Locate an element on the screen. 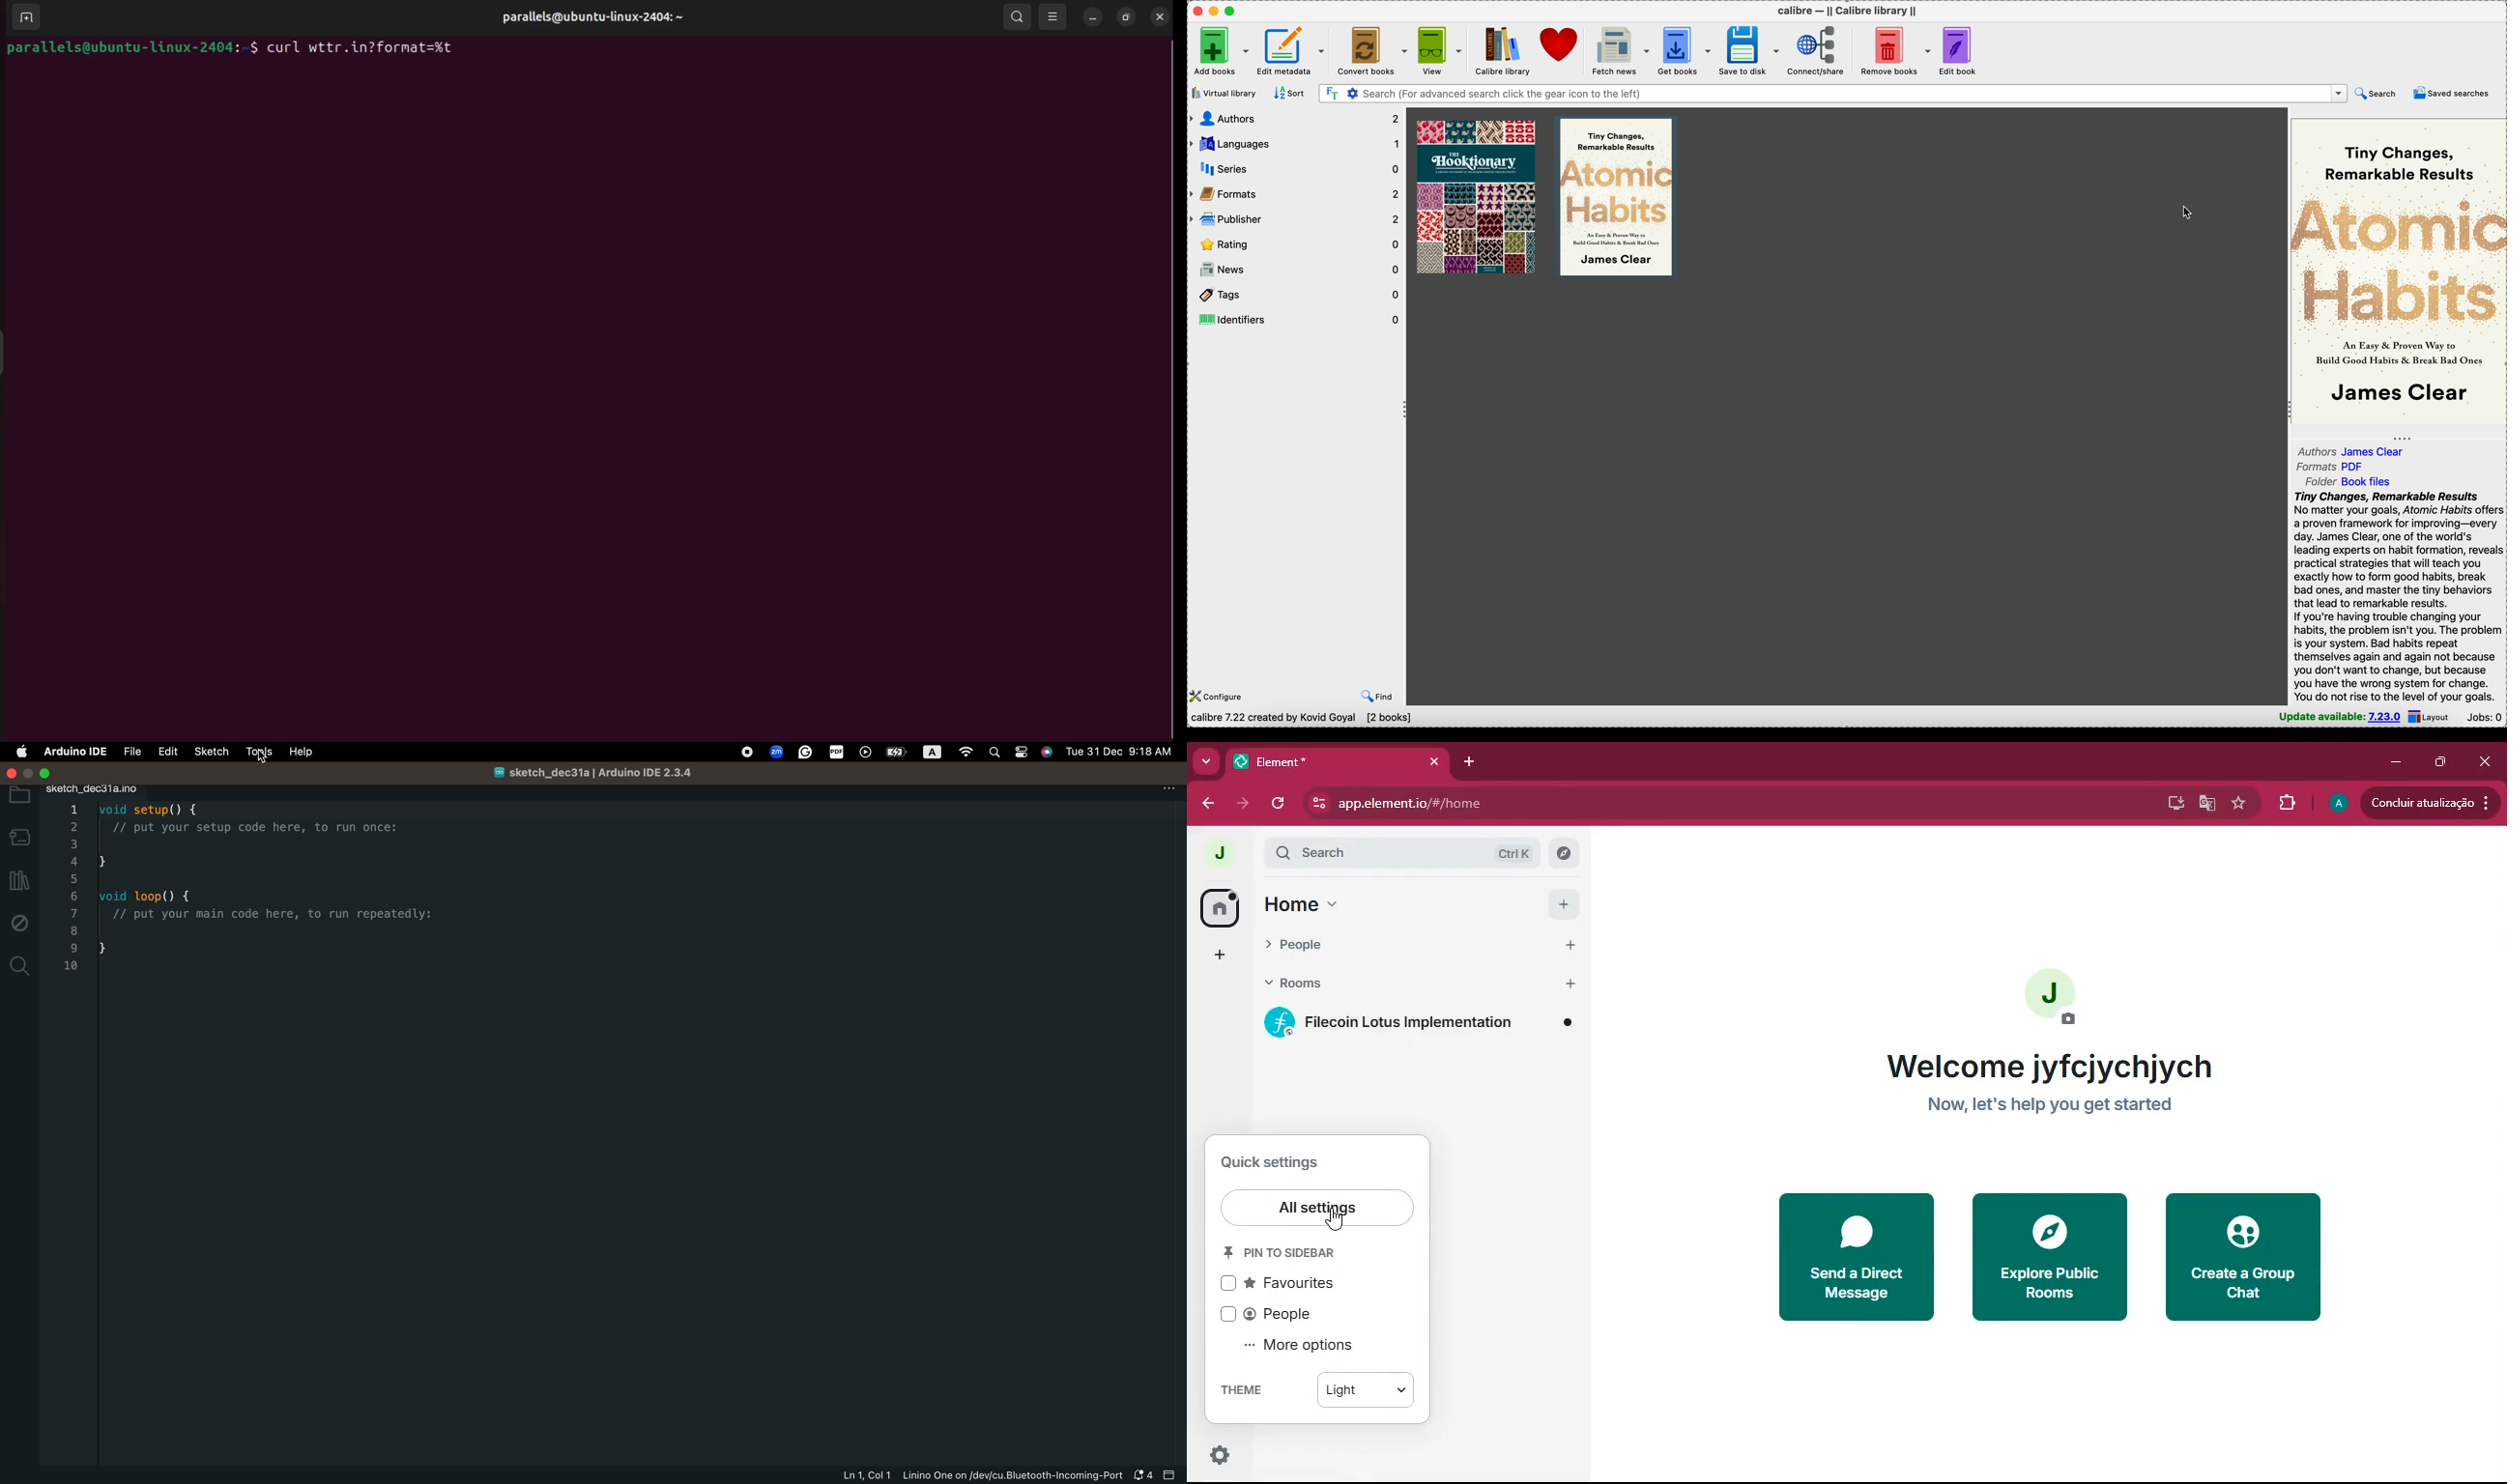 The width and height of the screenshot is (2520, 1484). help is located at coordinates (301, 753).